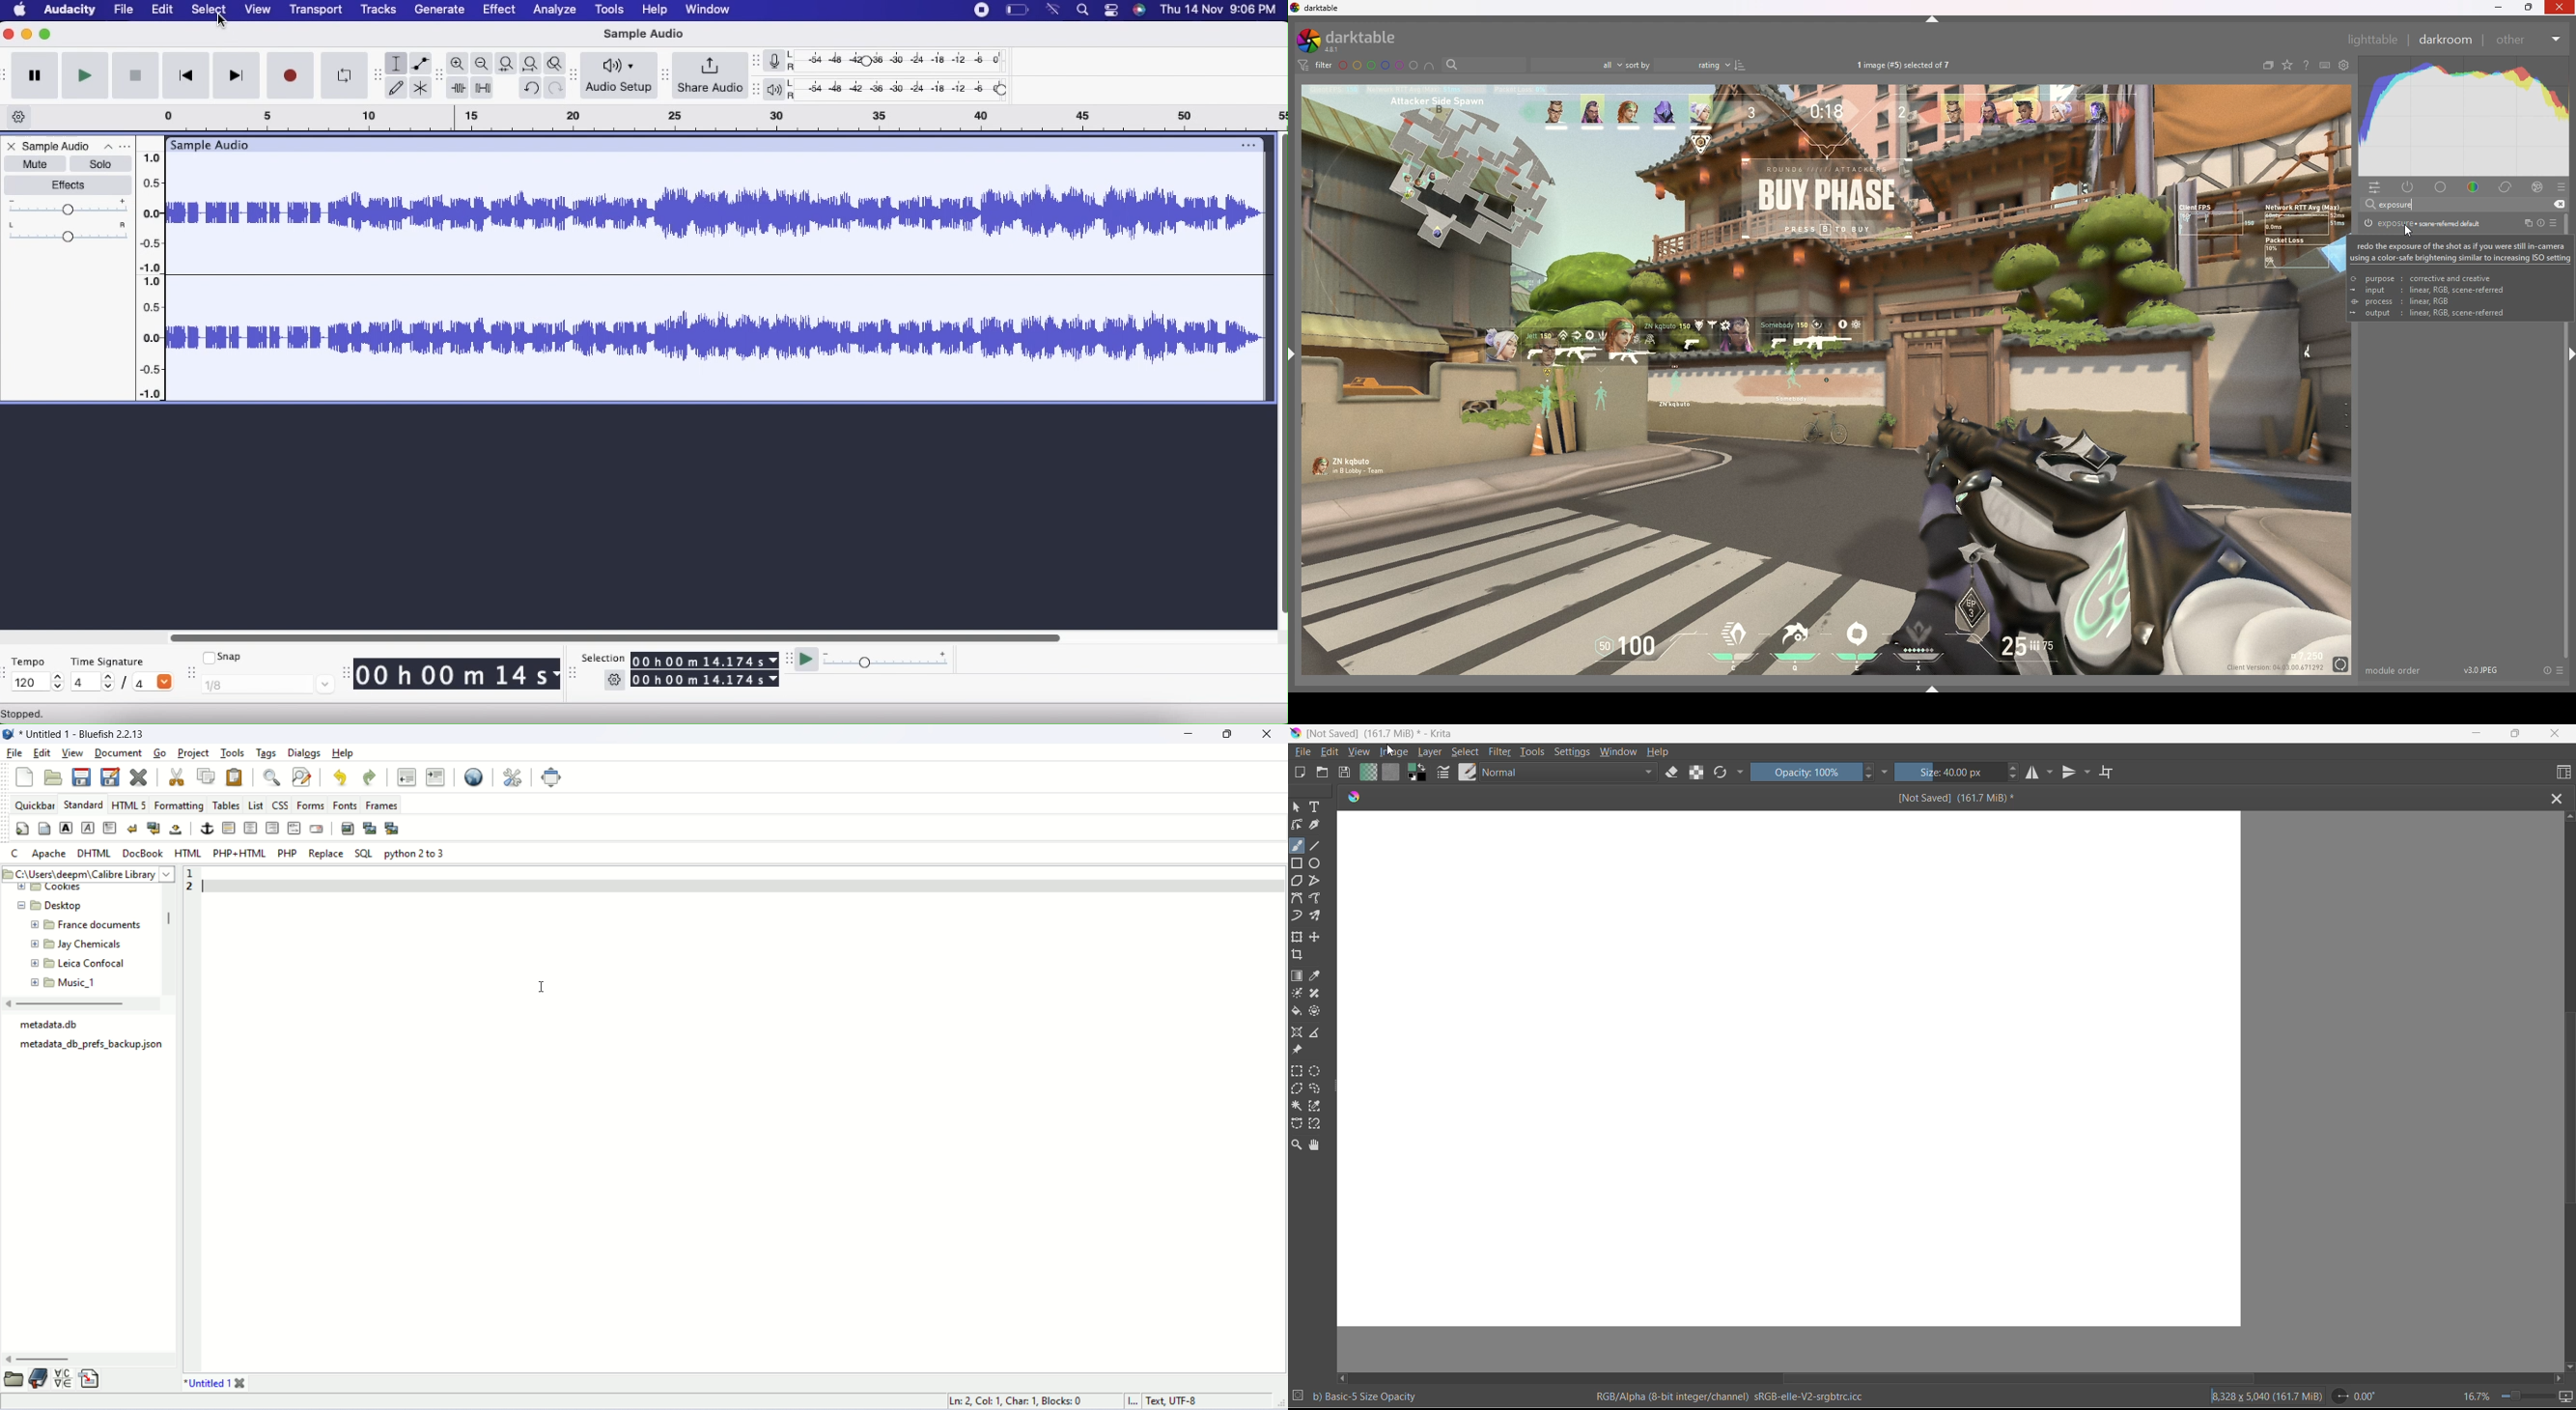  I want to click on Tempo, so click(30, 662).